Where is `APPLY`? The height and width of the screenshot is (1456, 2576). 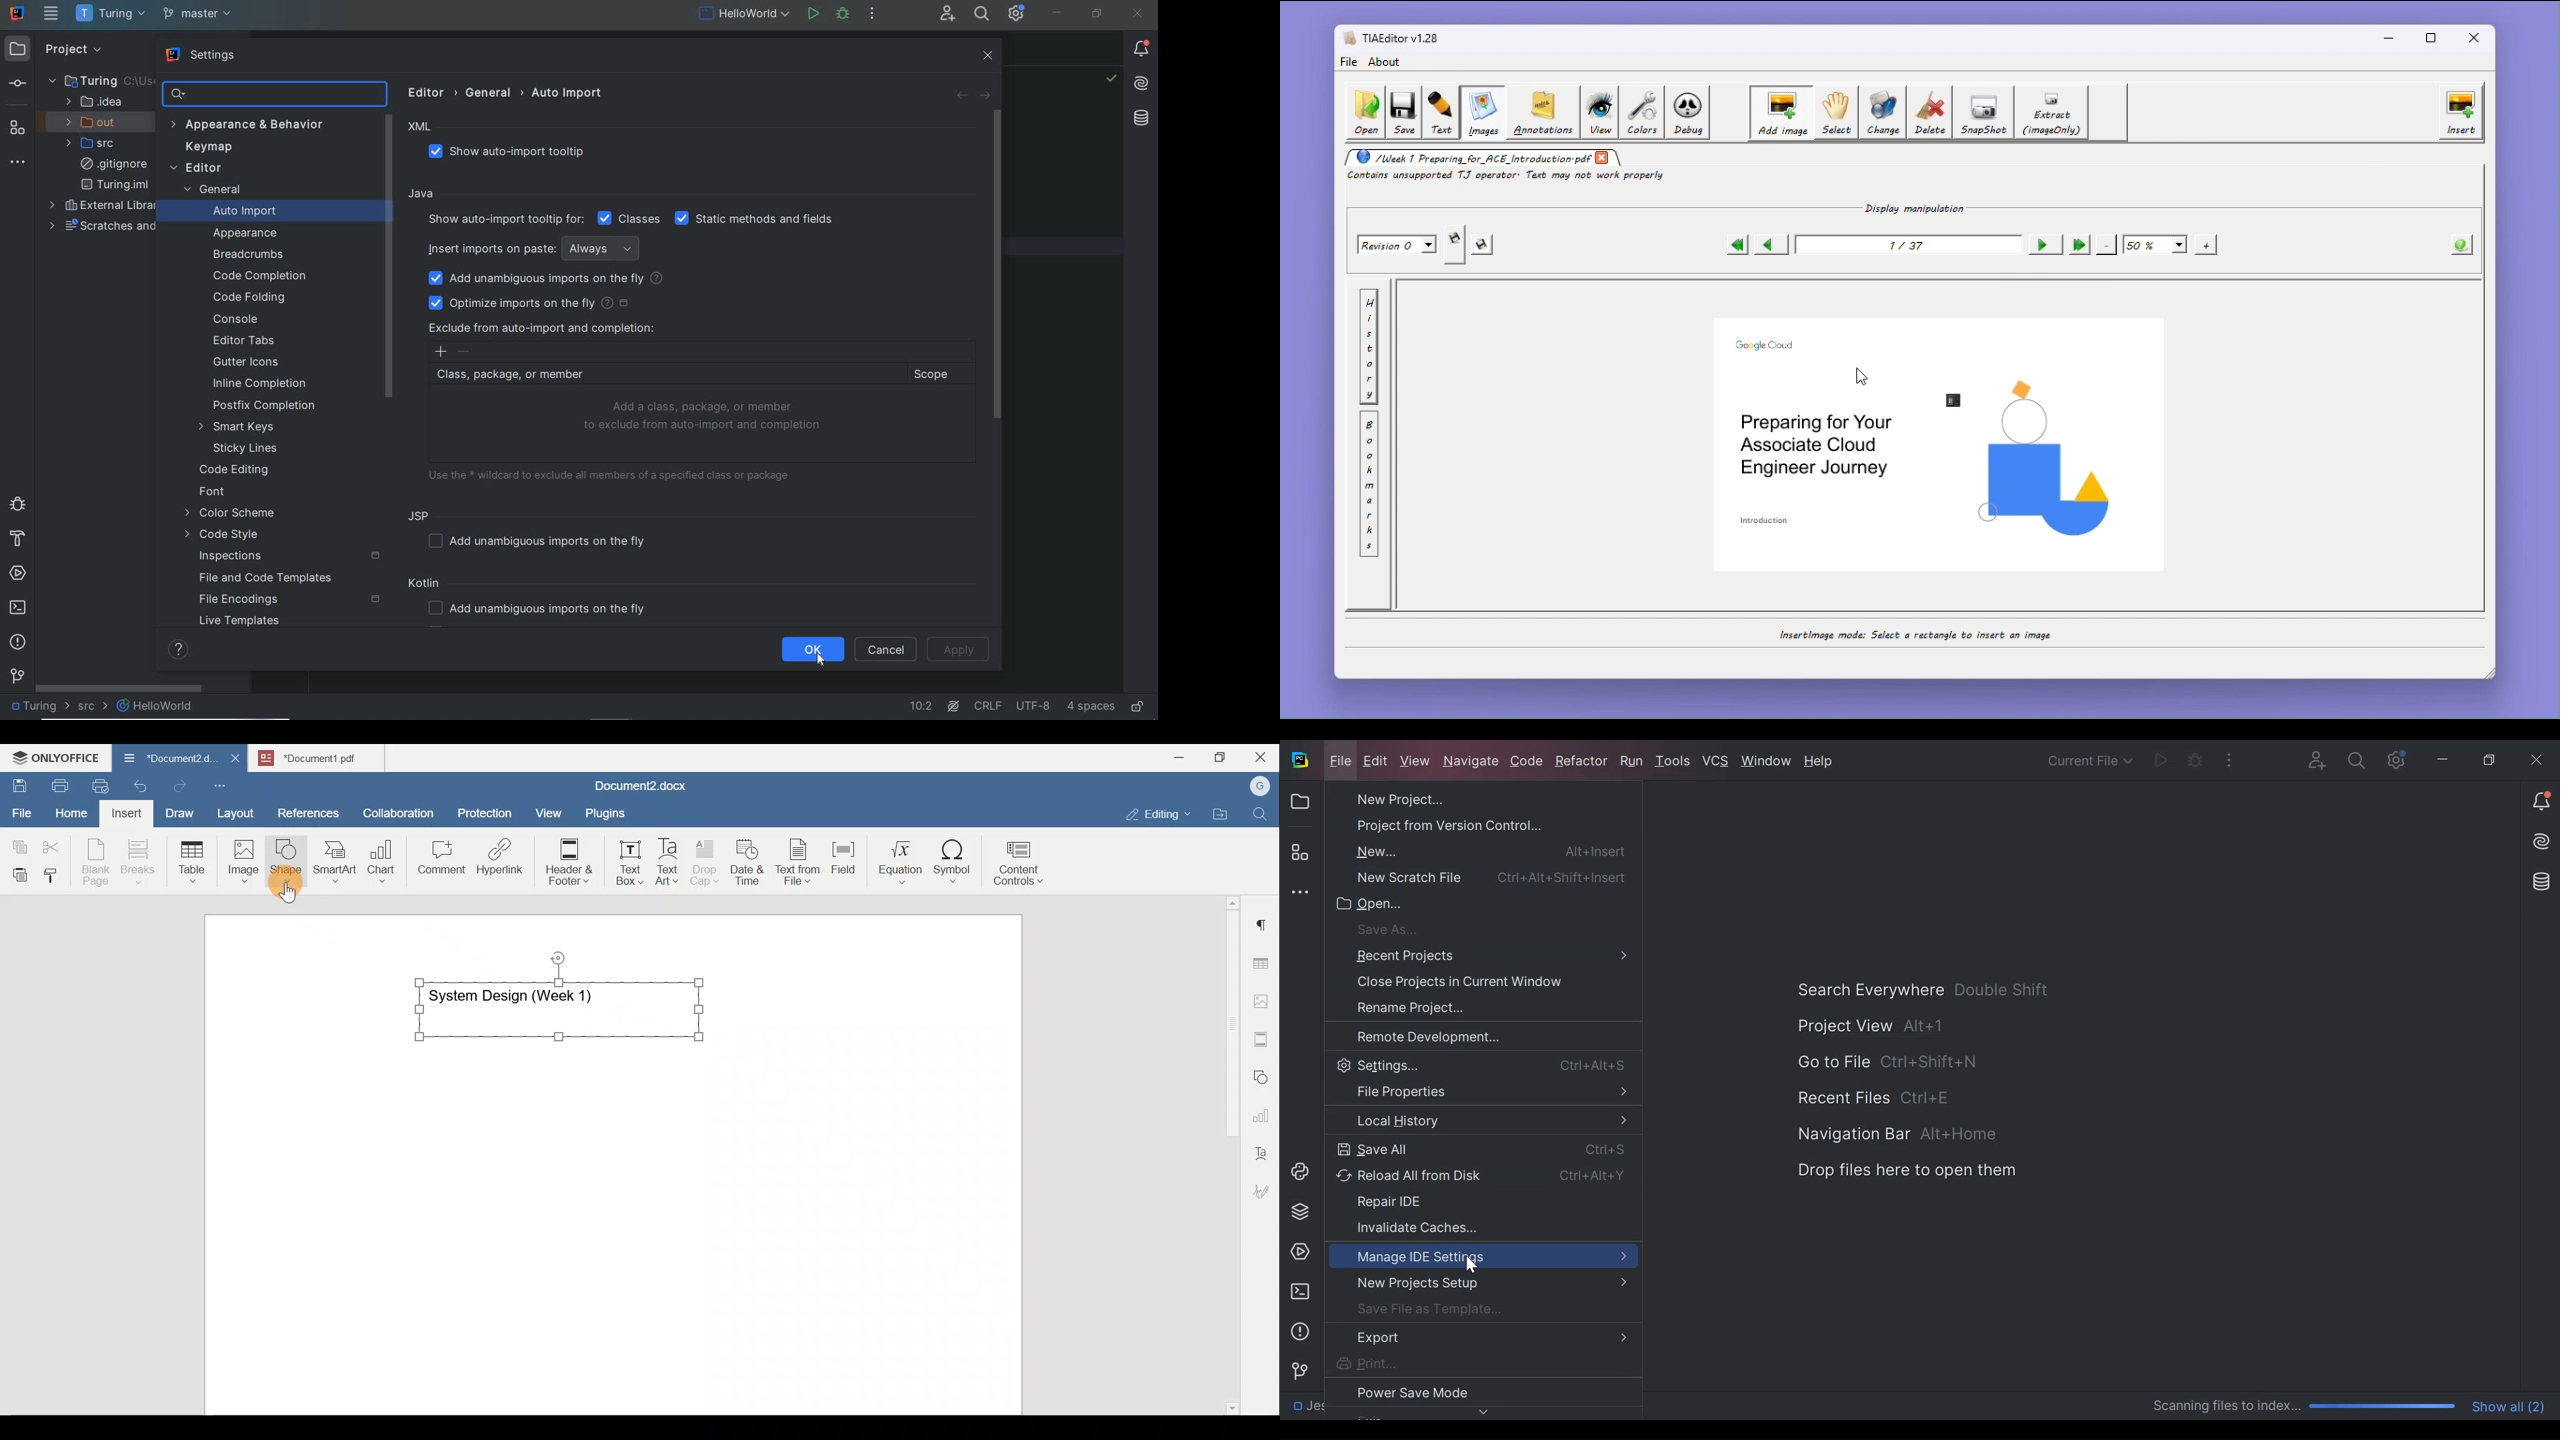 APPLY is located at coordinates (962, 650).